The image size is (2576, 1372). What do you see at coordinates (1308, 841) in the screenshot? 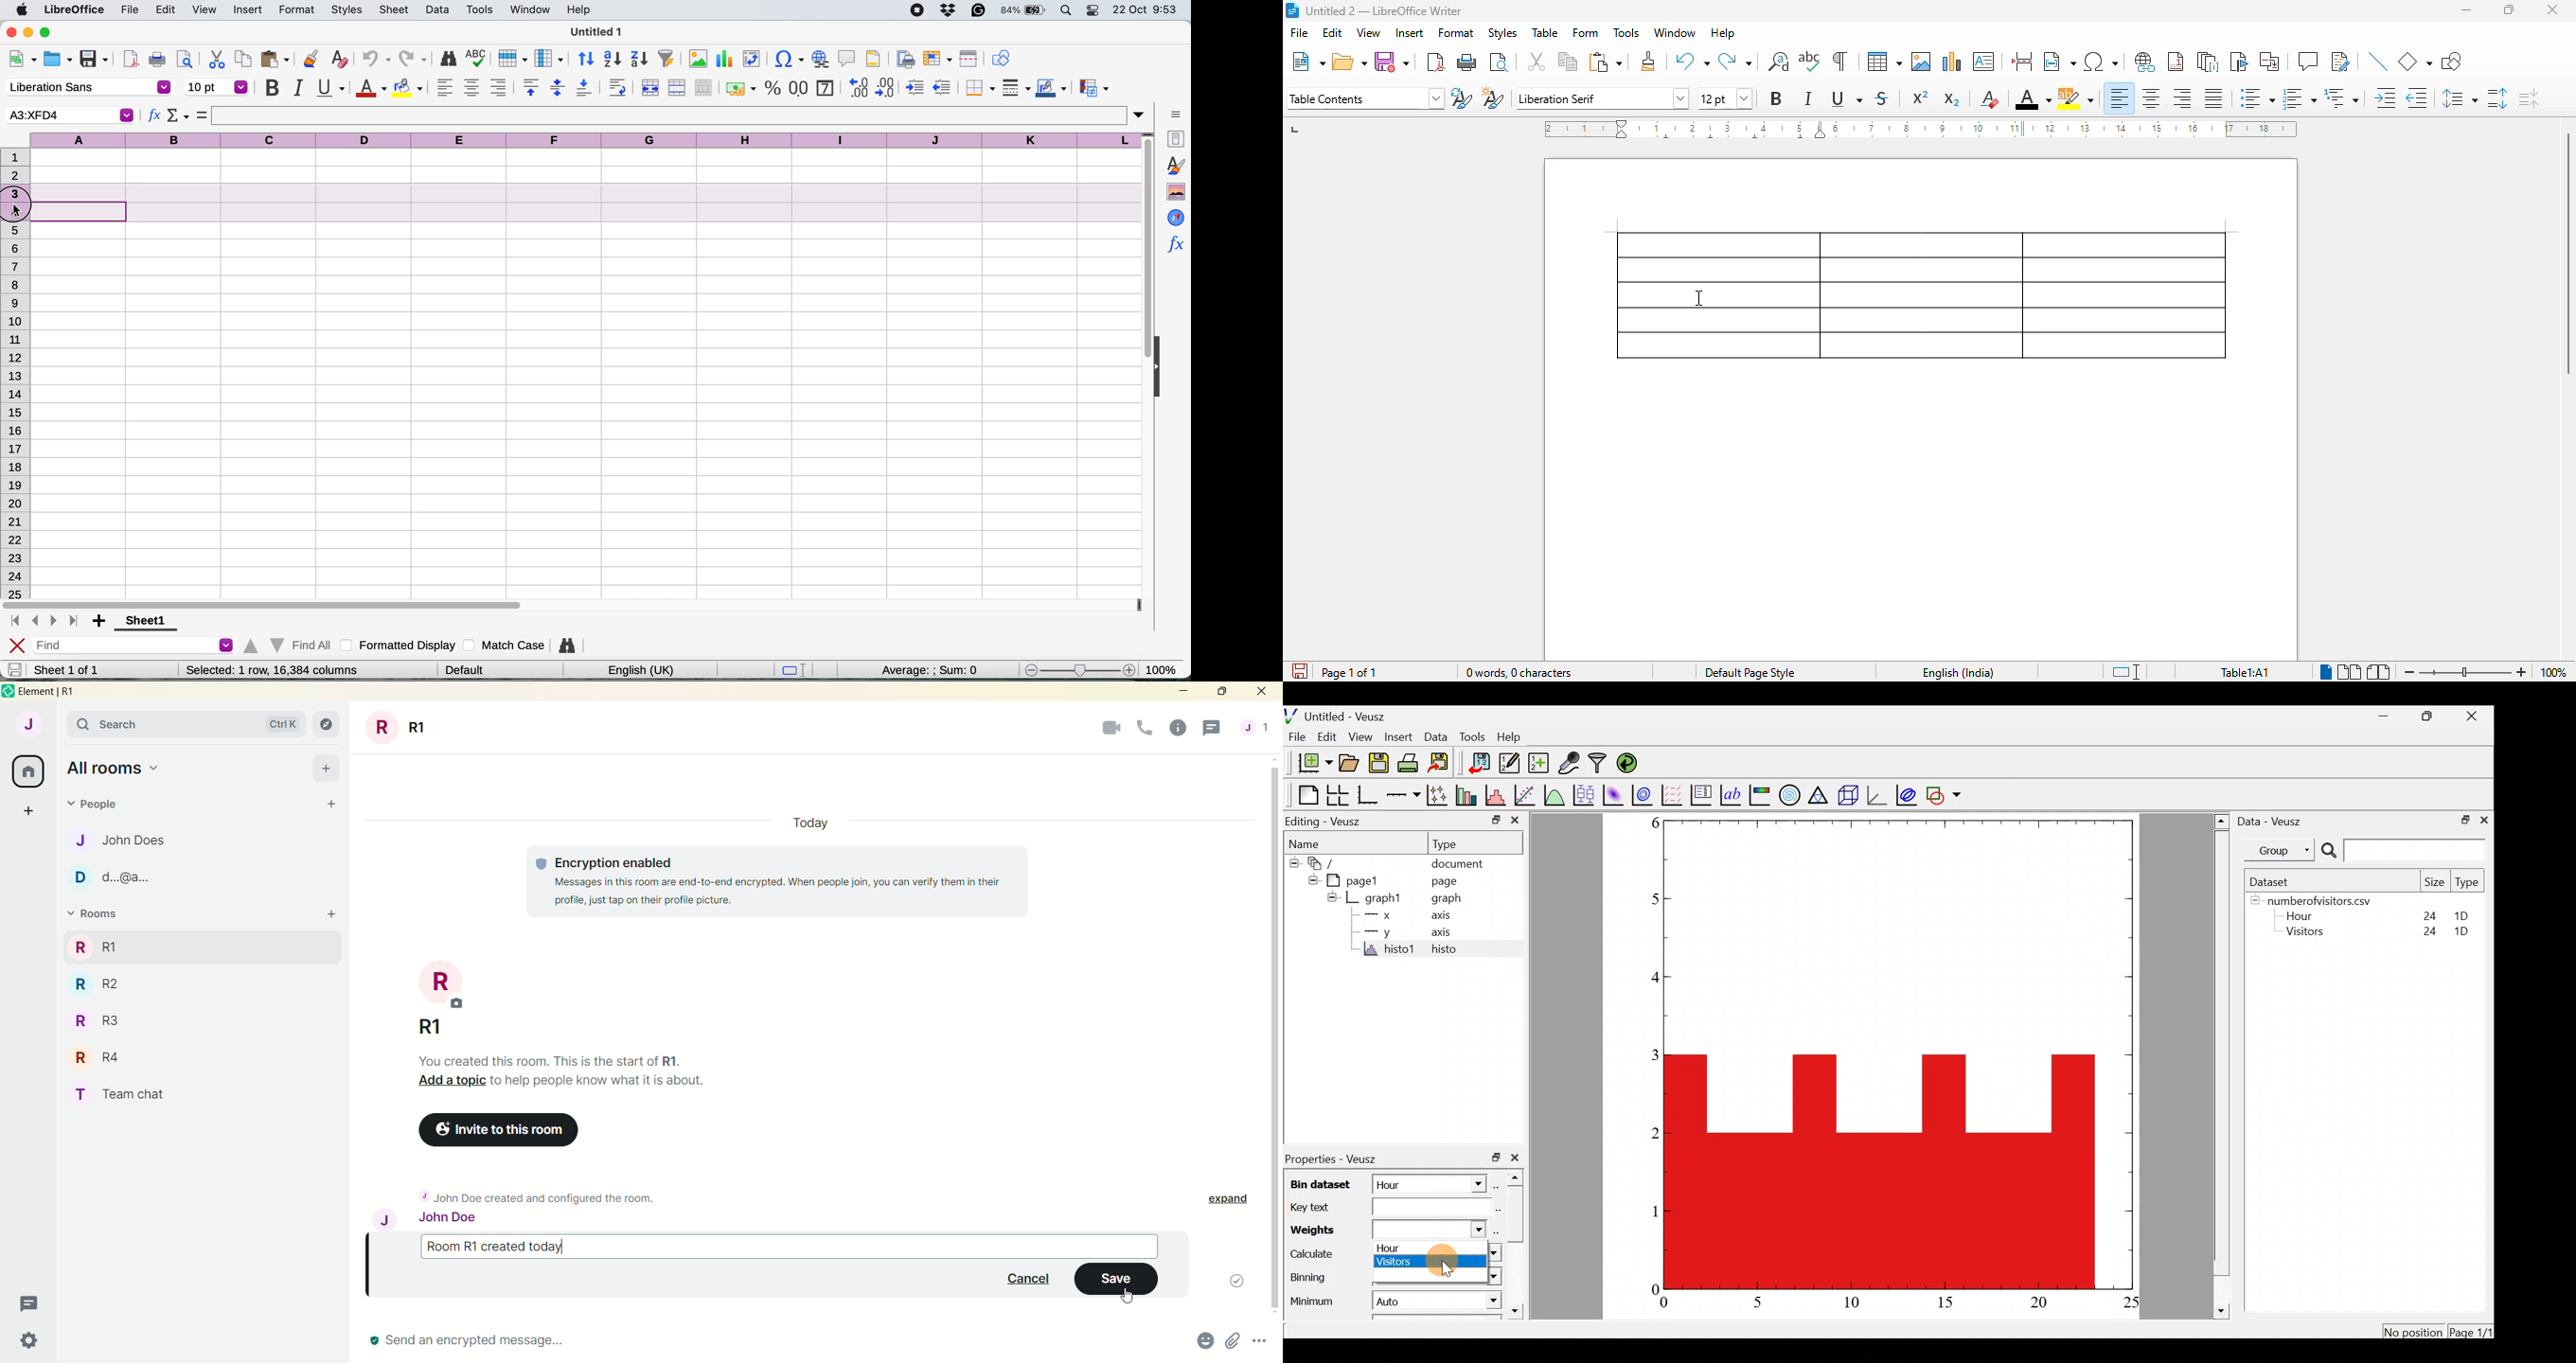
I see `Name` at bounding box center [1308, 841].